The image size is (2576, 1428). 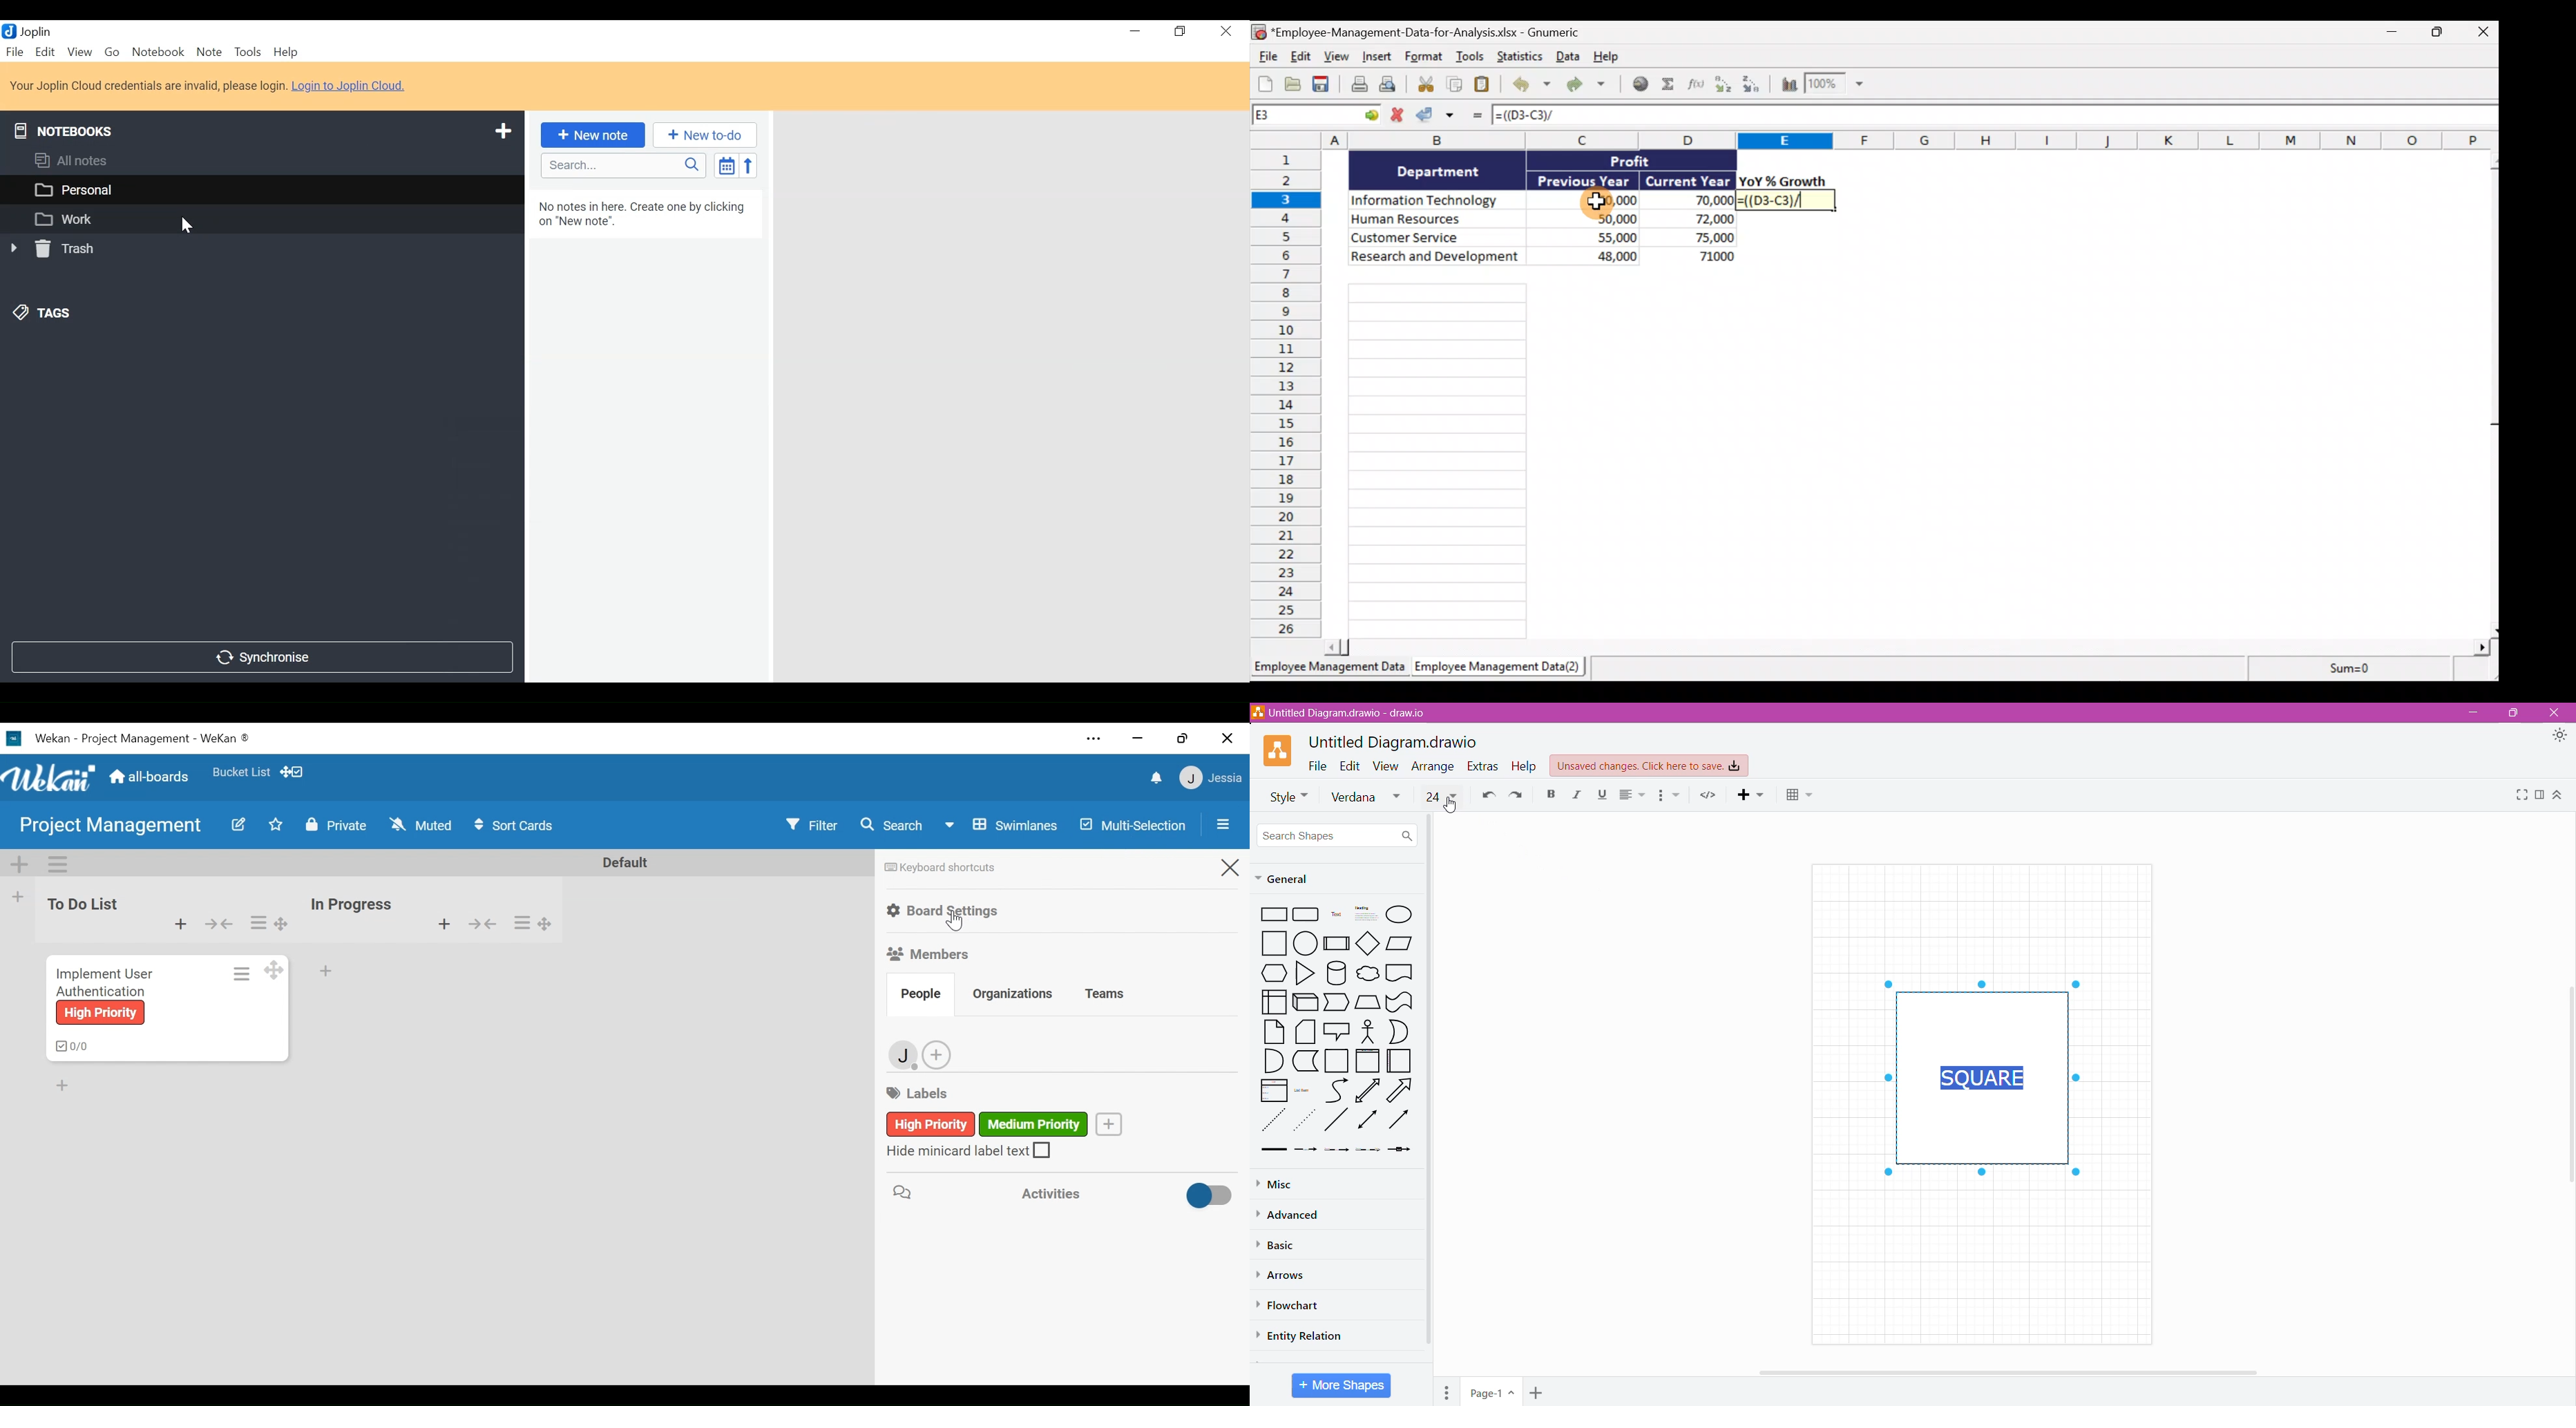 I want to click on Print preview, so click(x=1389, y=85).